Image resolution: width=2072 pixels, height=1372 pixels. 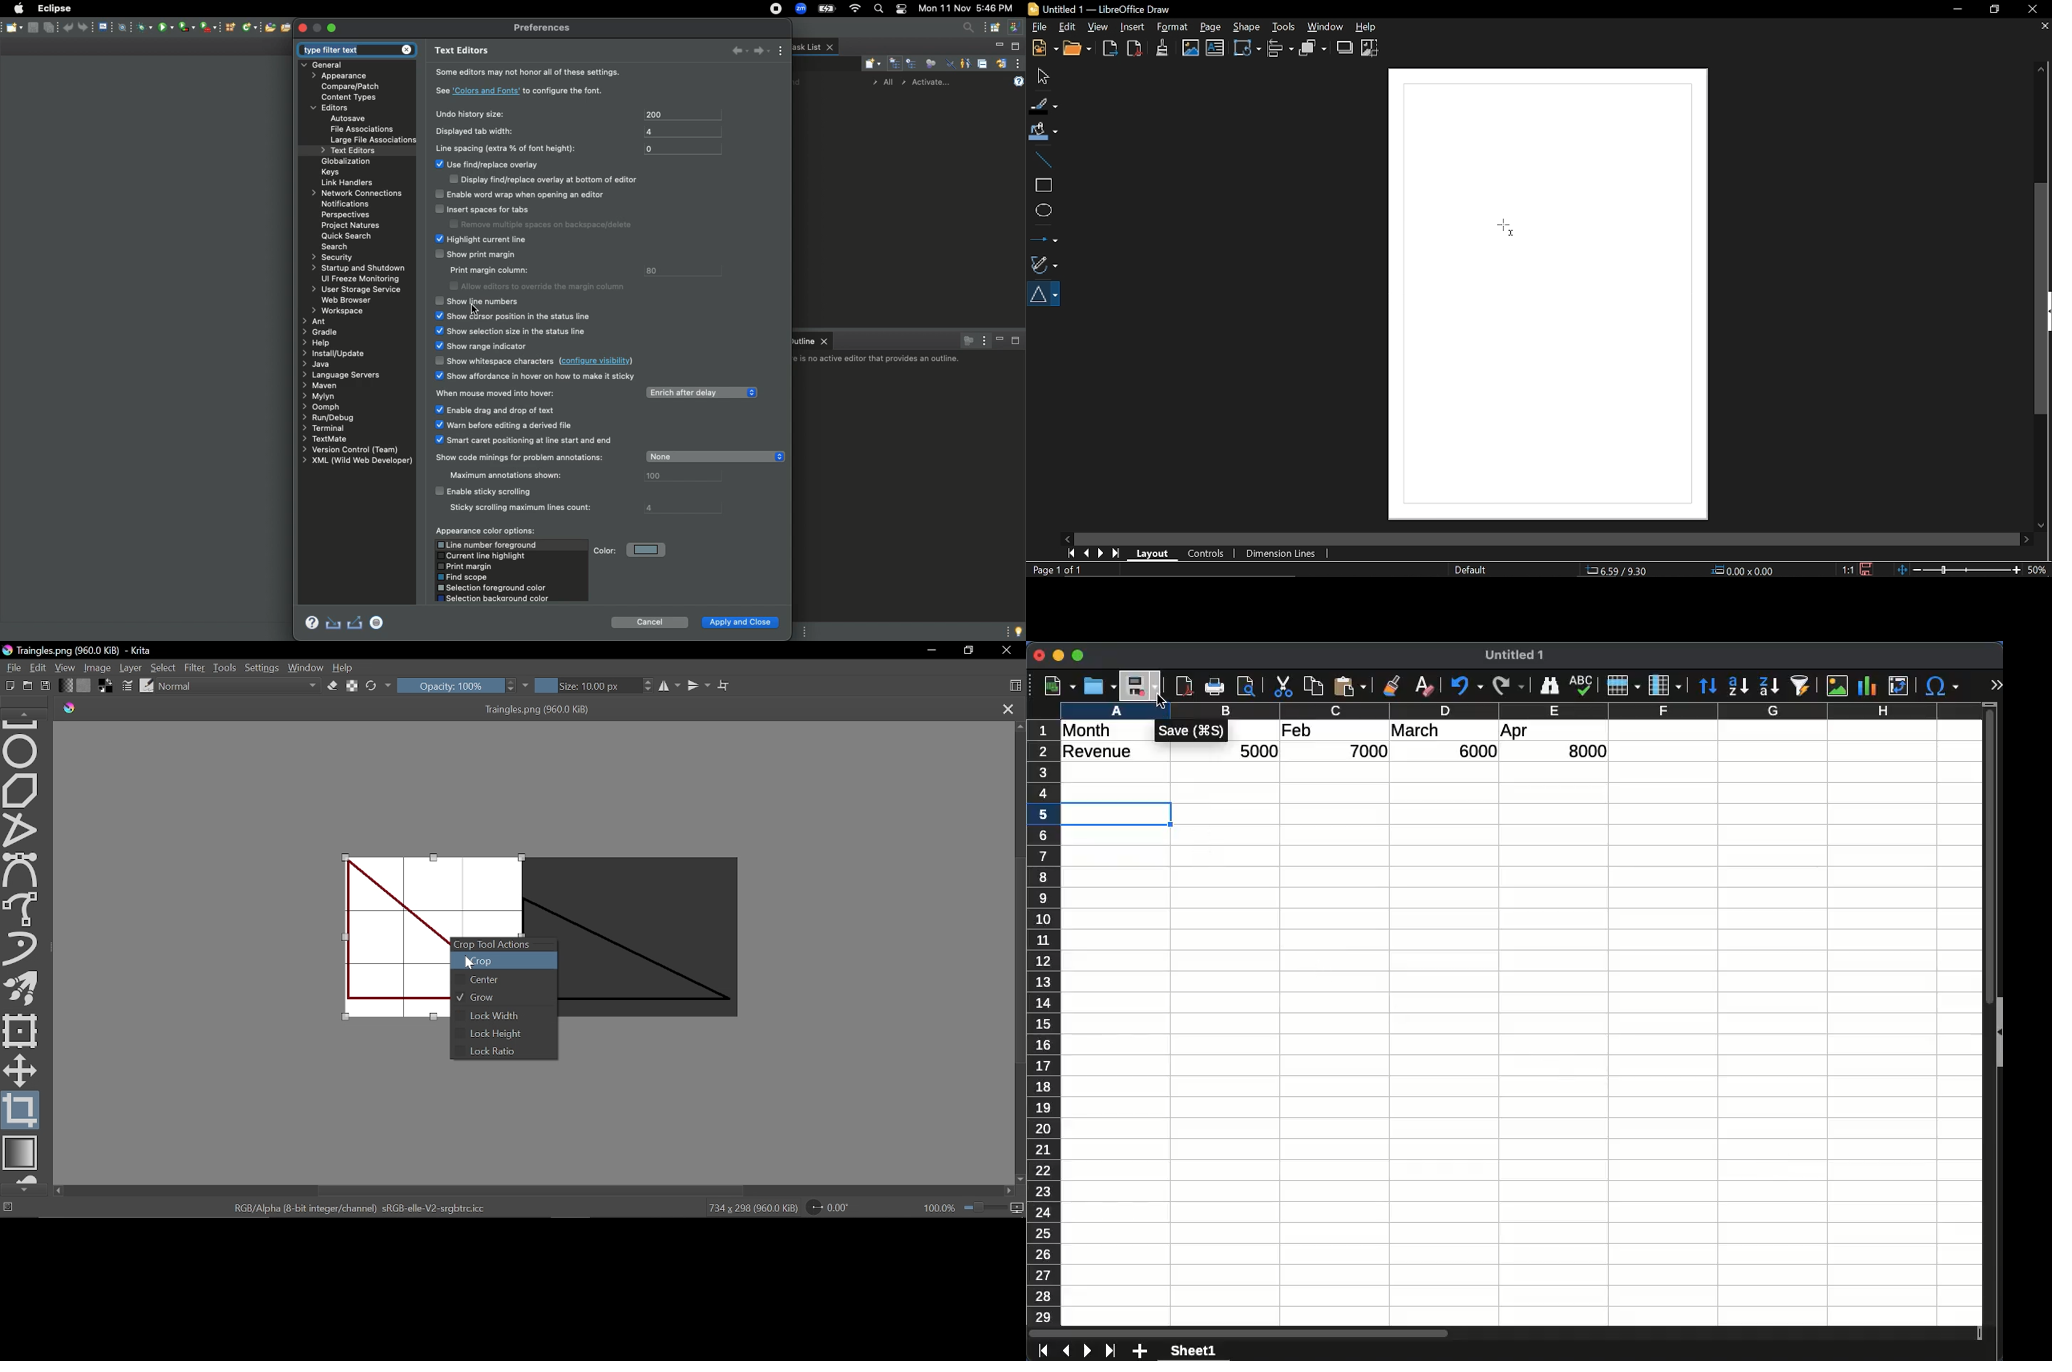 What do you see at coordinates (268, 28) in the screenshot?
I see `Open new file` at bounding box center [268, 28].